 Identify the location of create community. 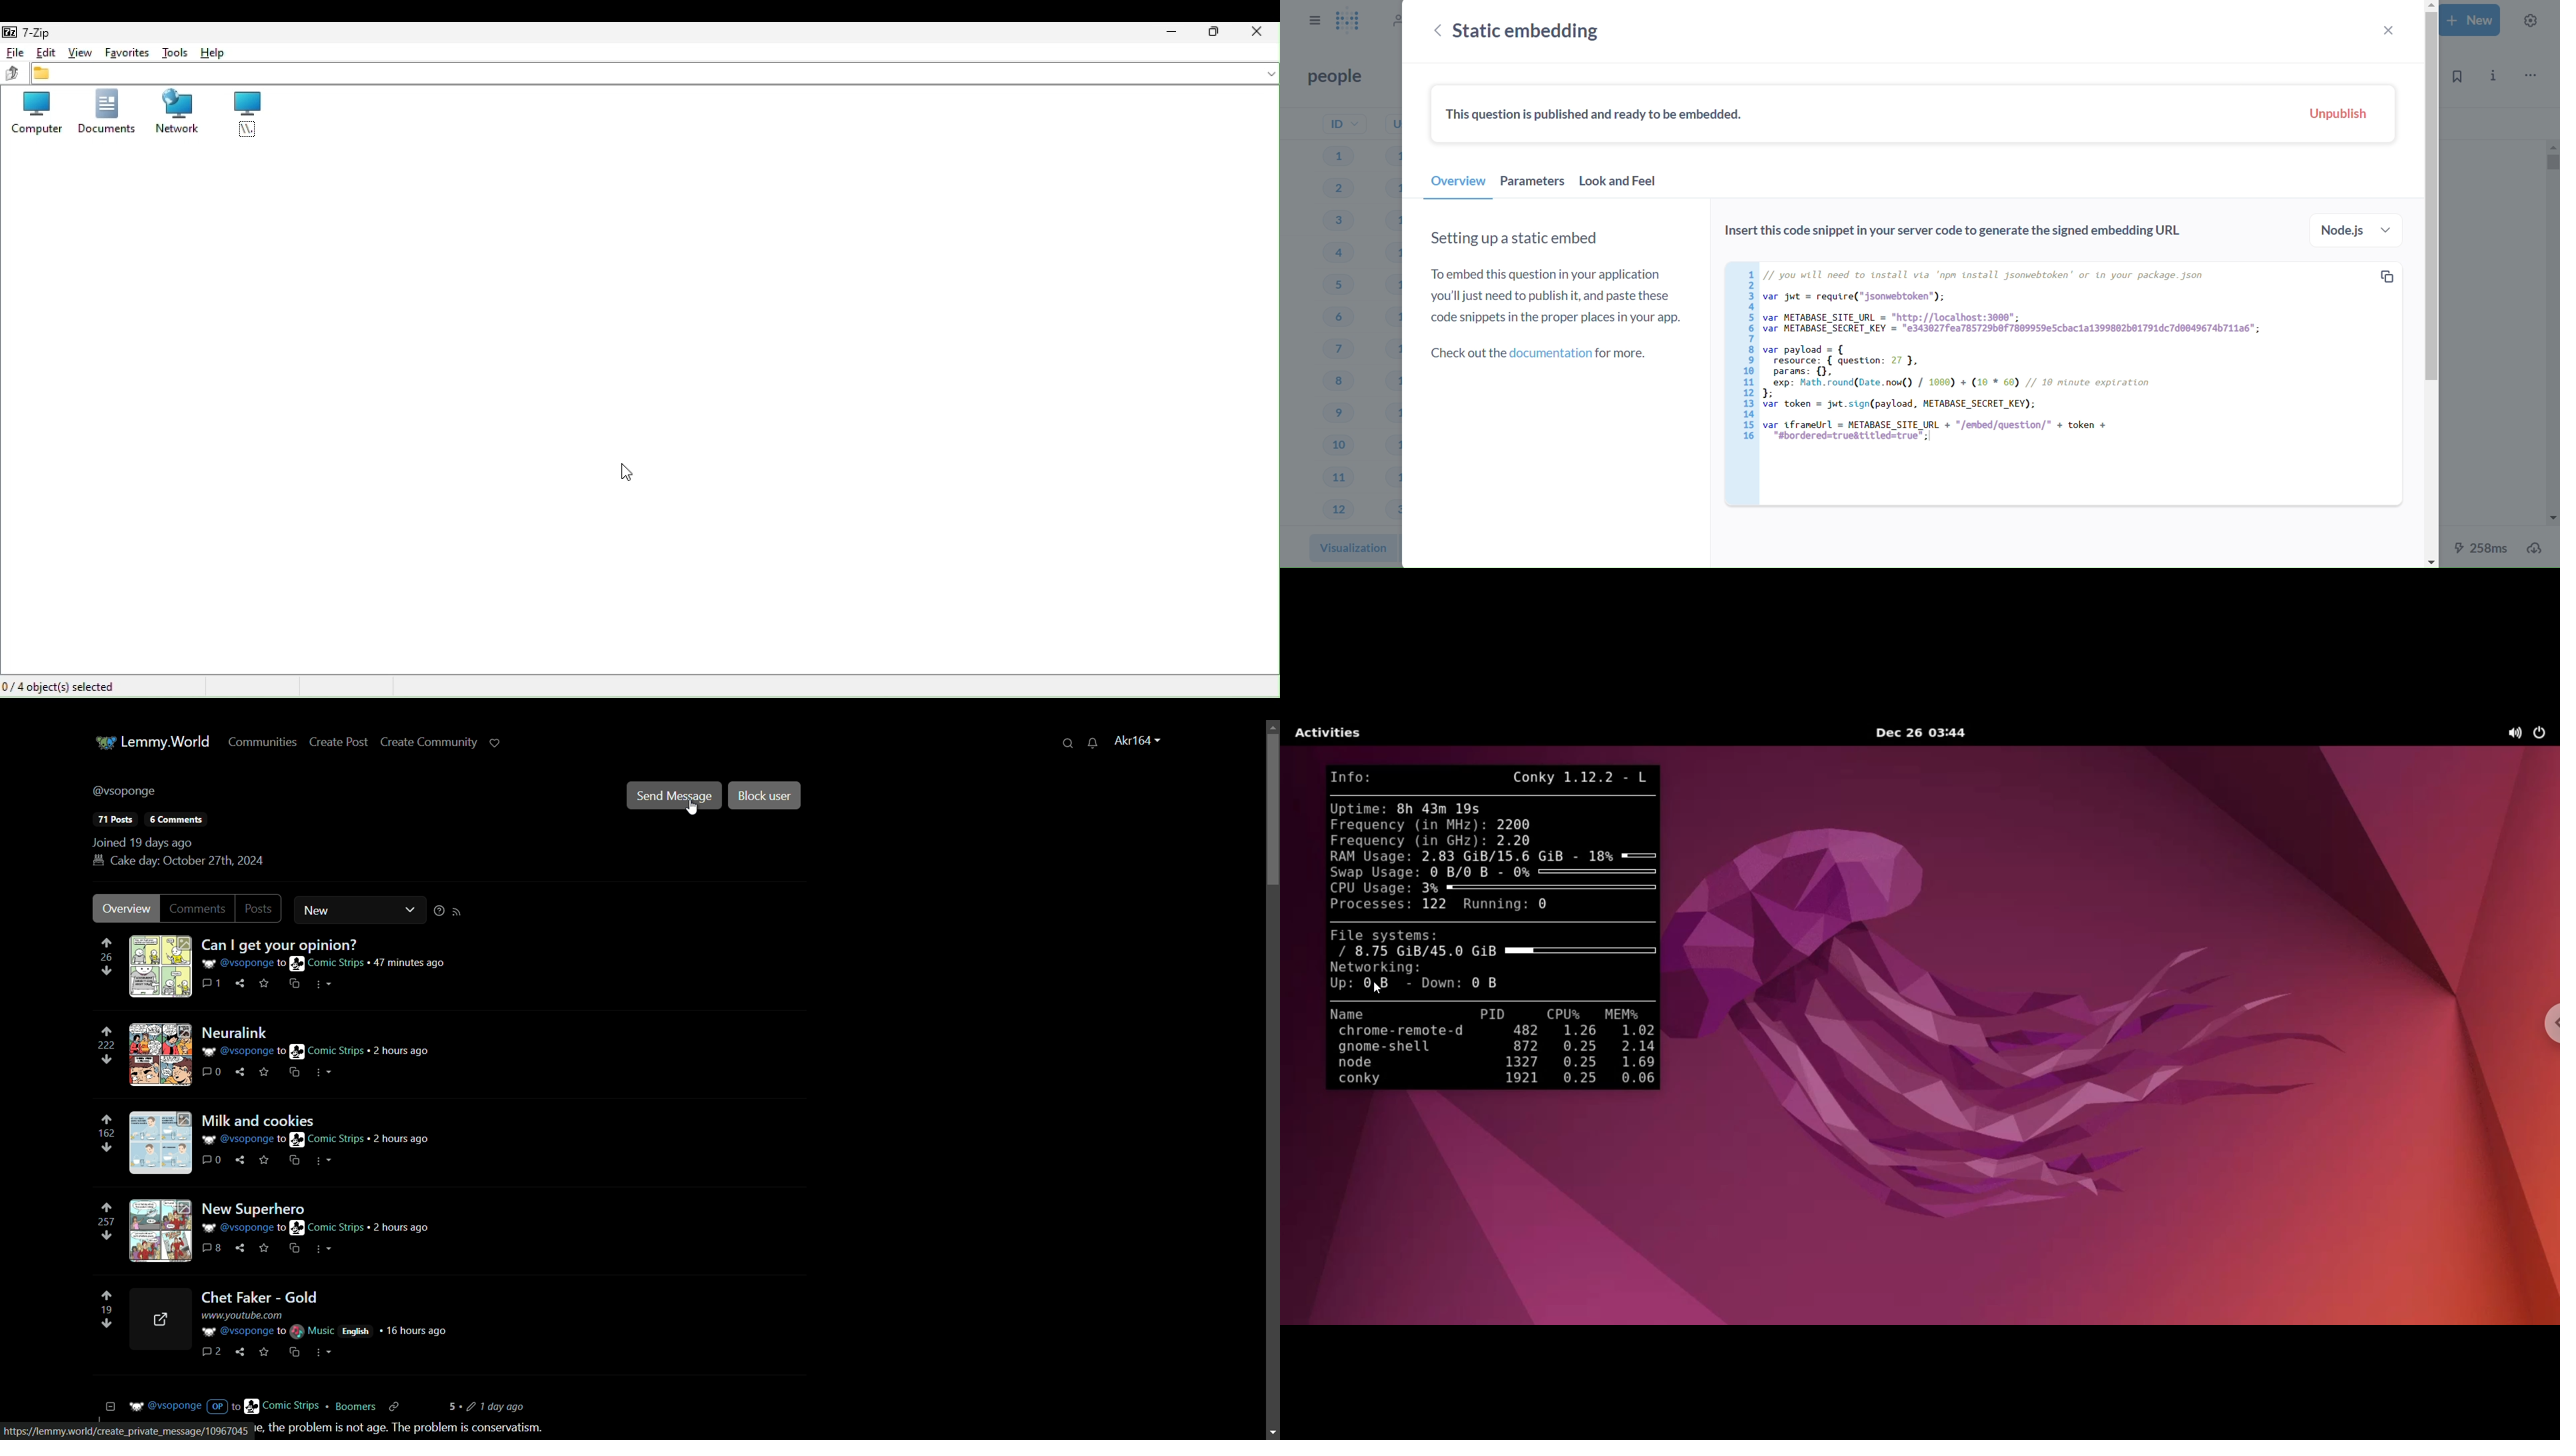
(429, 743).